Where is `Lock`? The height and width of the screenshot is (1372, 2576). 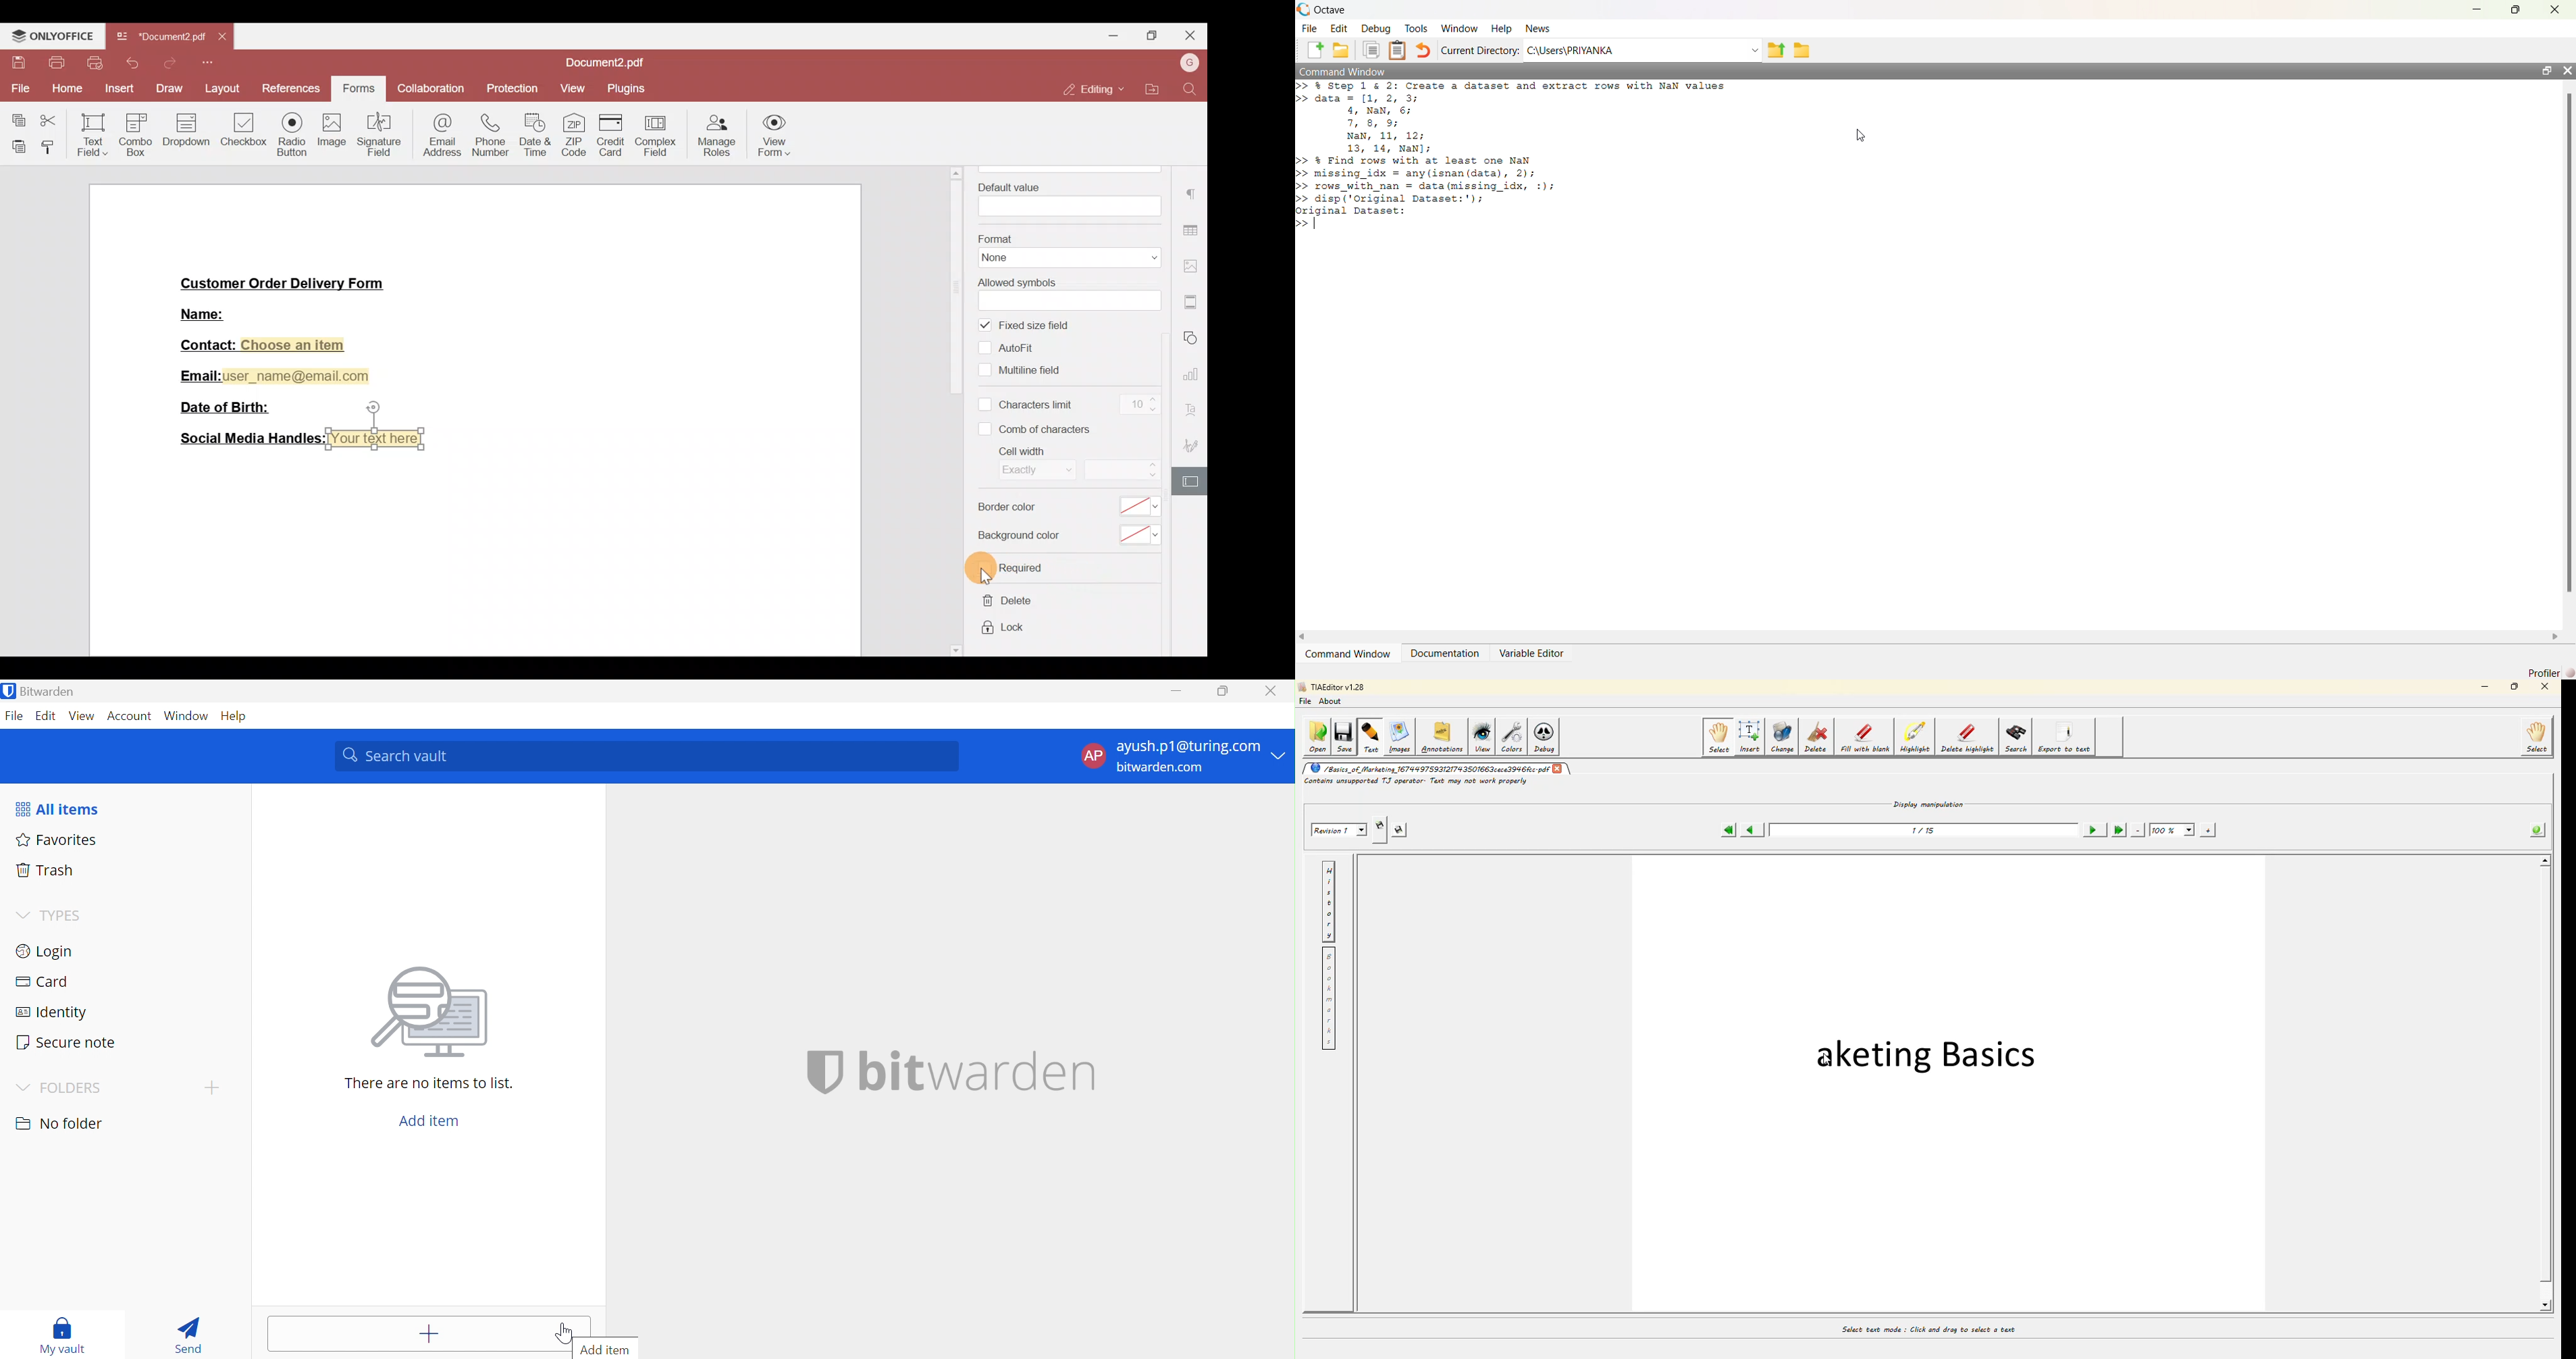
Lock is located at coordinates (1004, 630).